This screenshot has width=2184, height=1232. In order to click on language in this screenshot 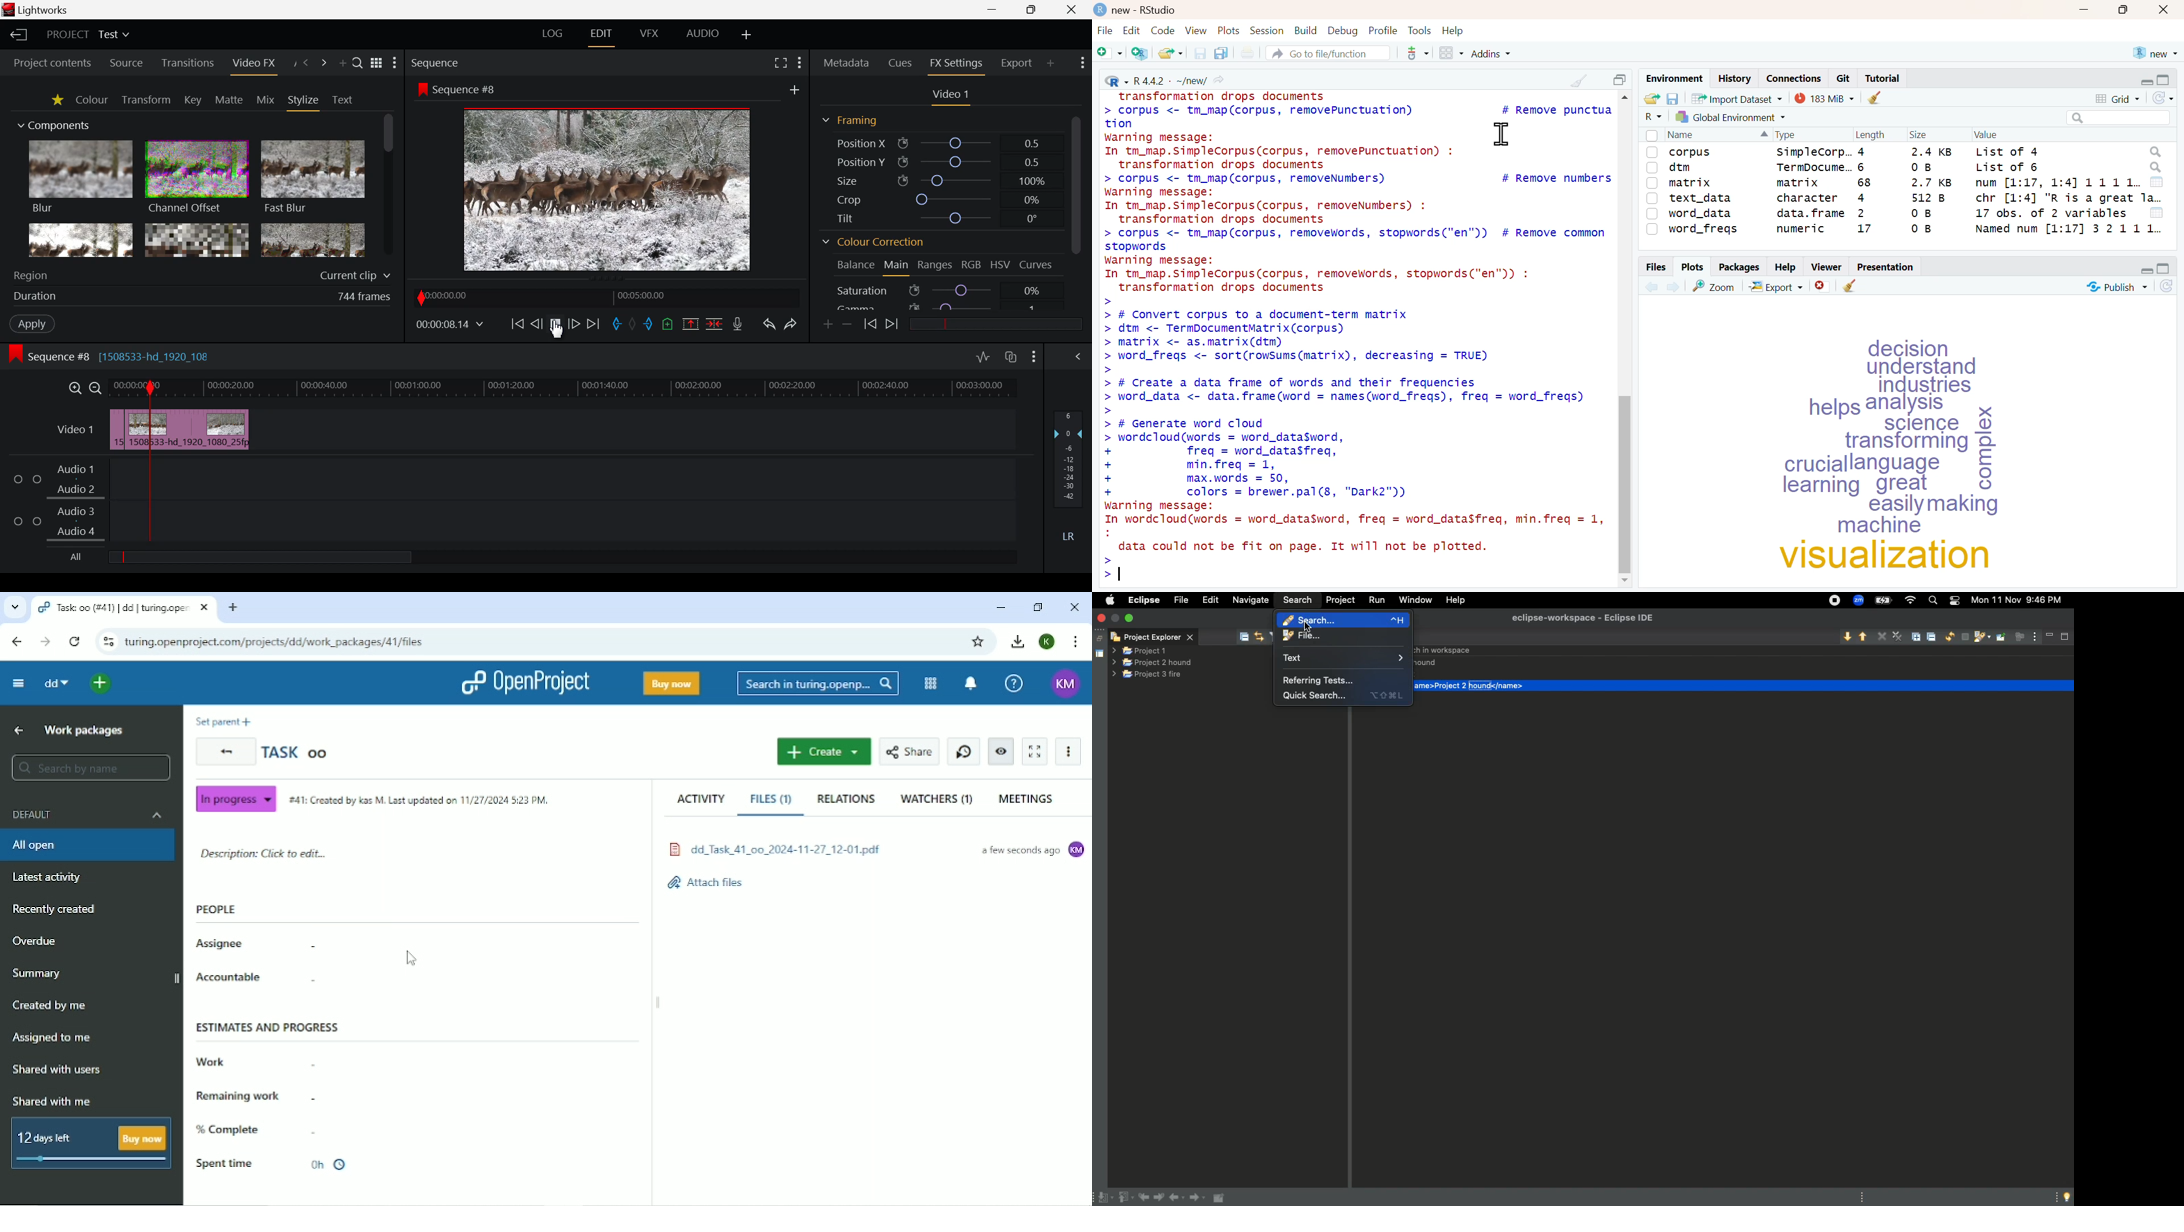, I will do `click(1895, 465)`.